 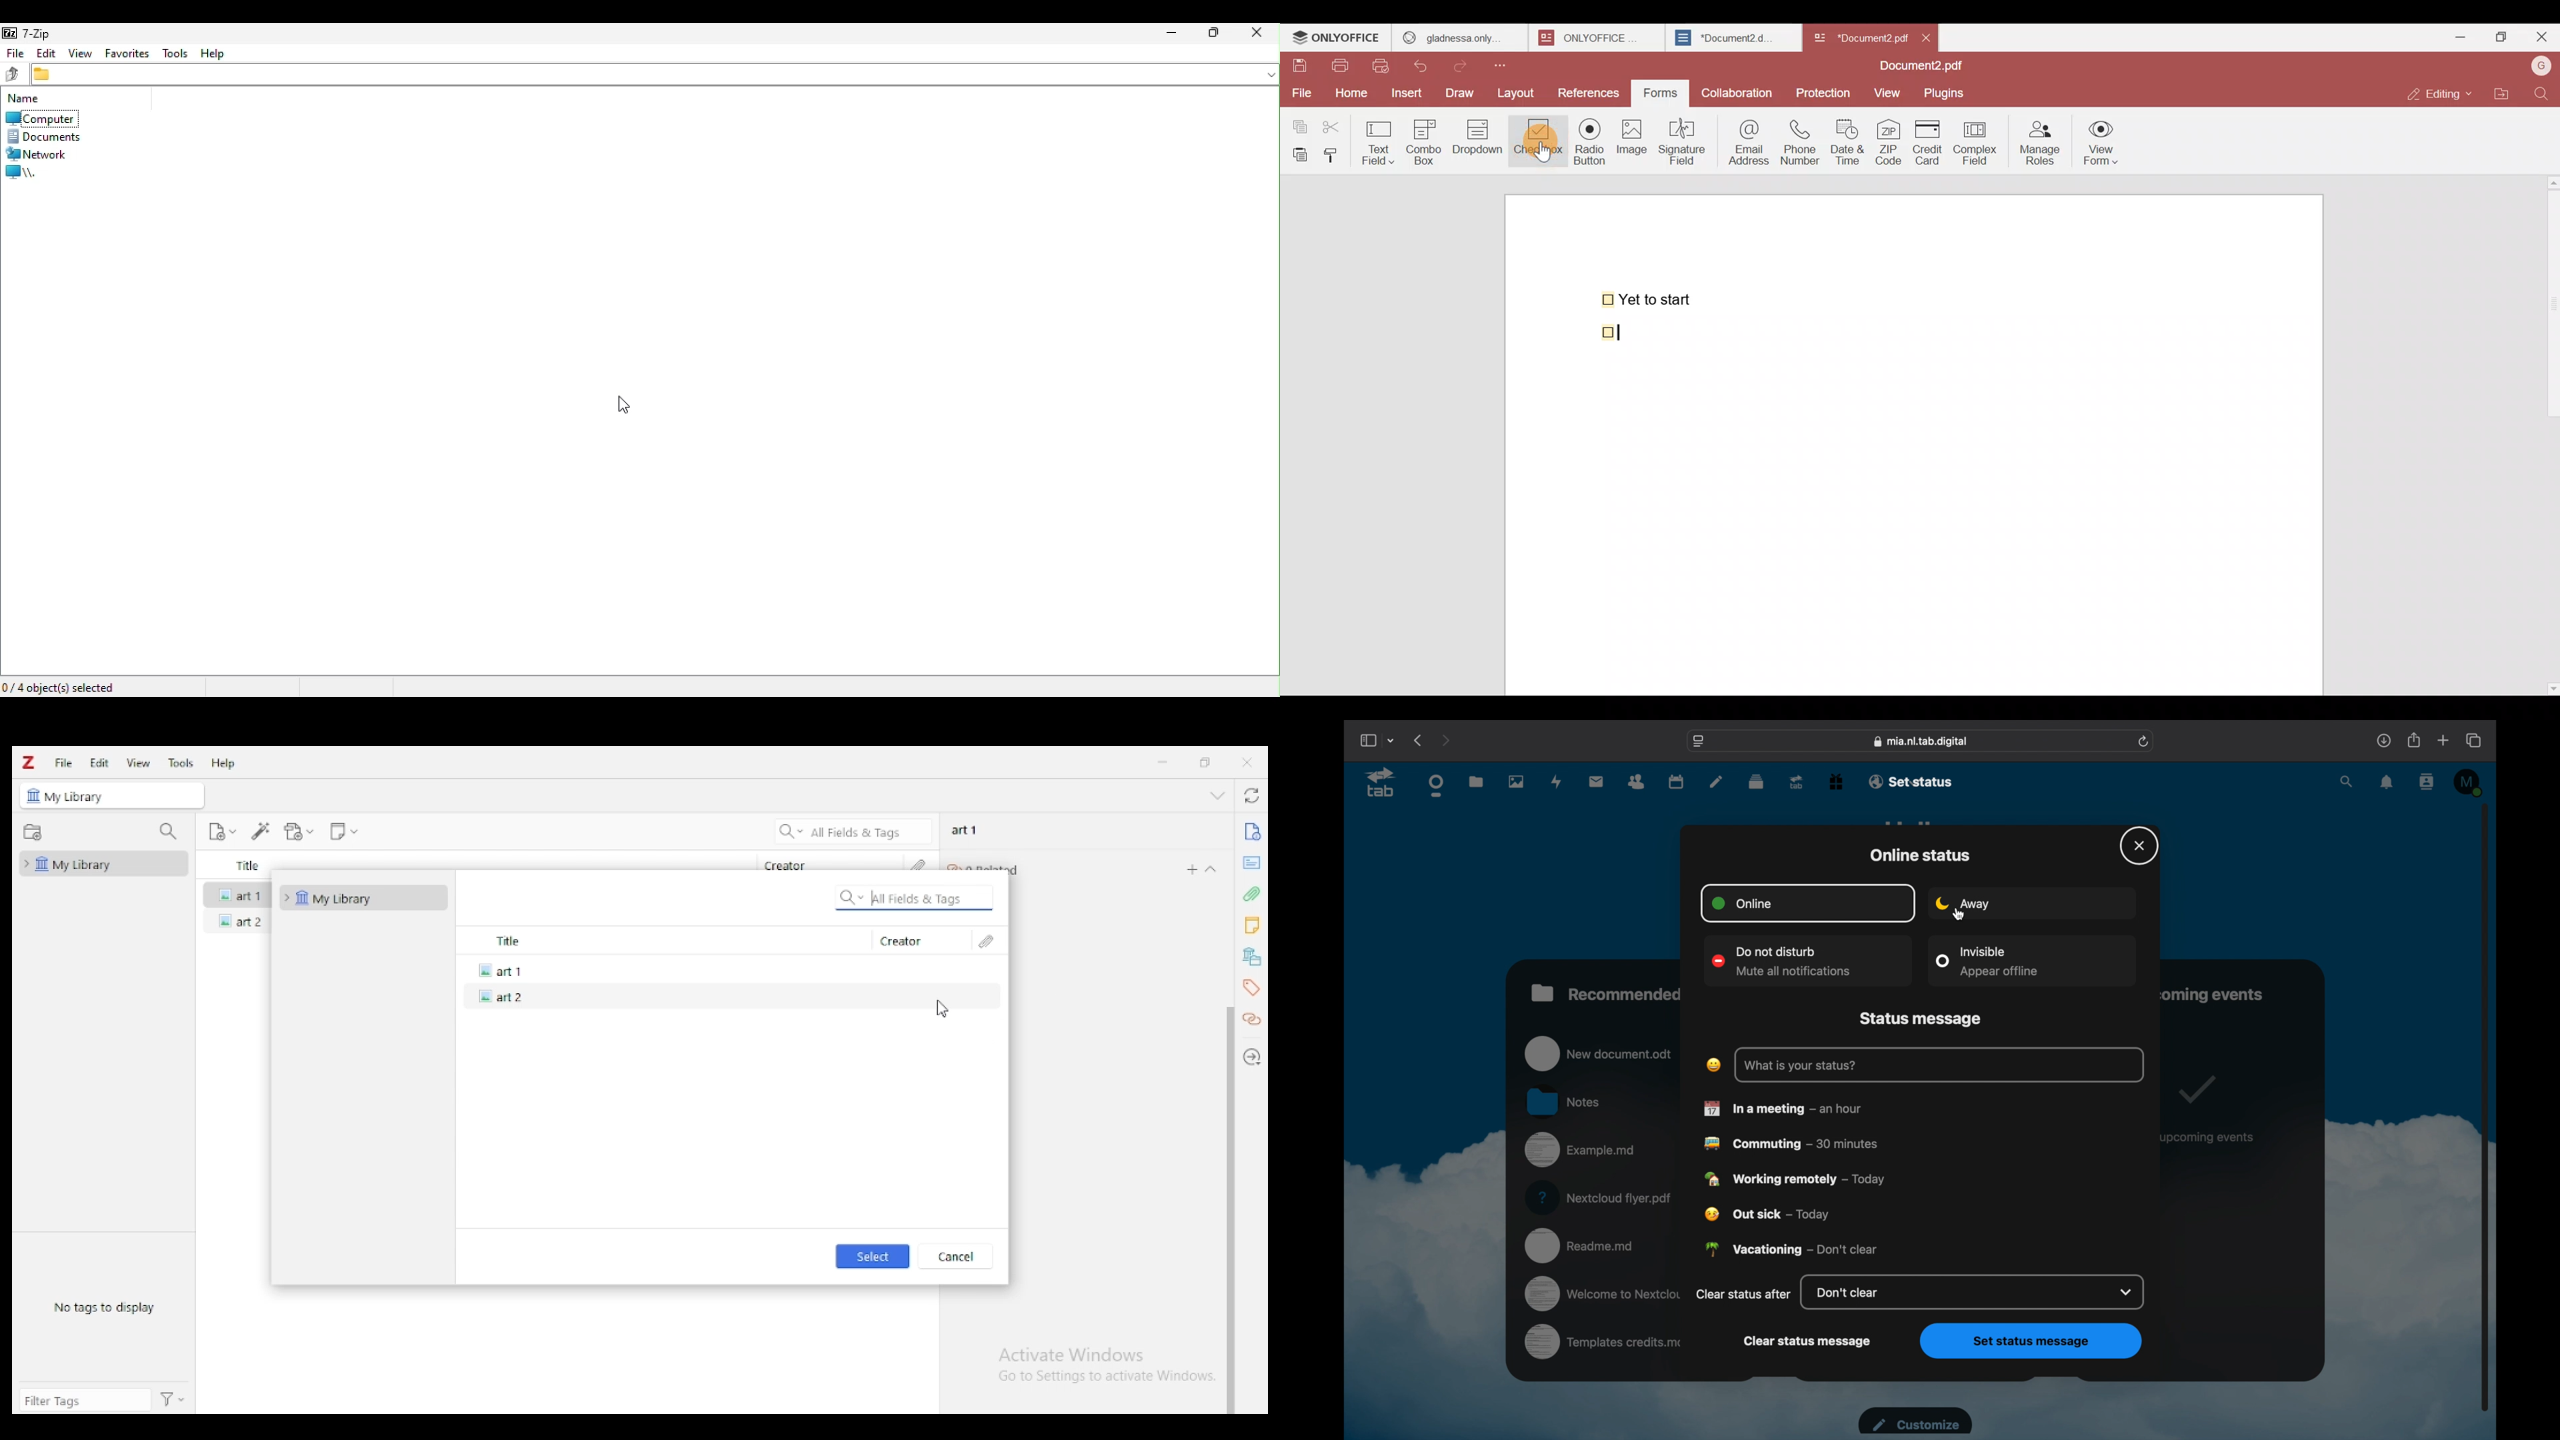 What do you see at coordinates (2040, 139) in the screenshot?
I see `Manage roles` at bounding box center [2040, 139].